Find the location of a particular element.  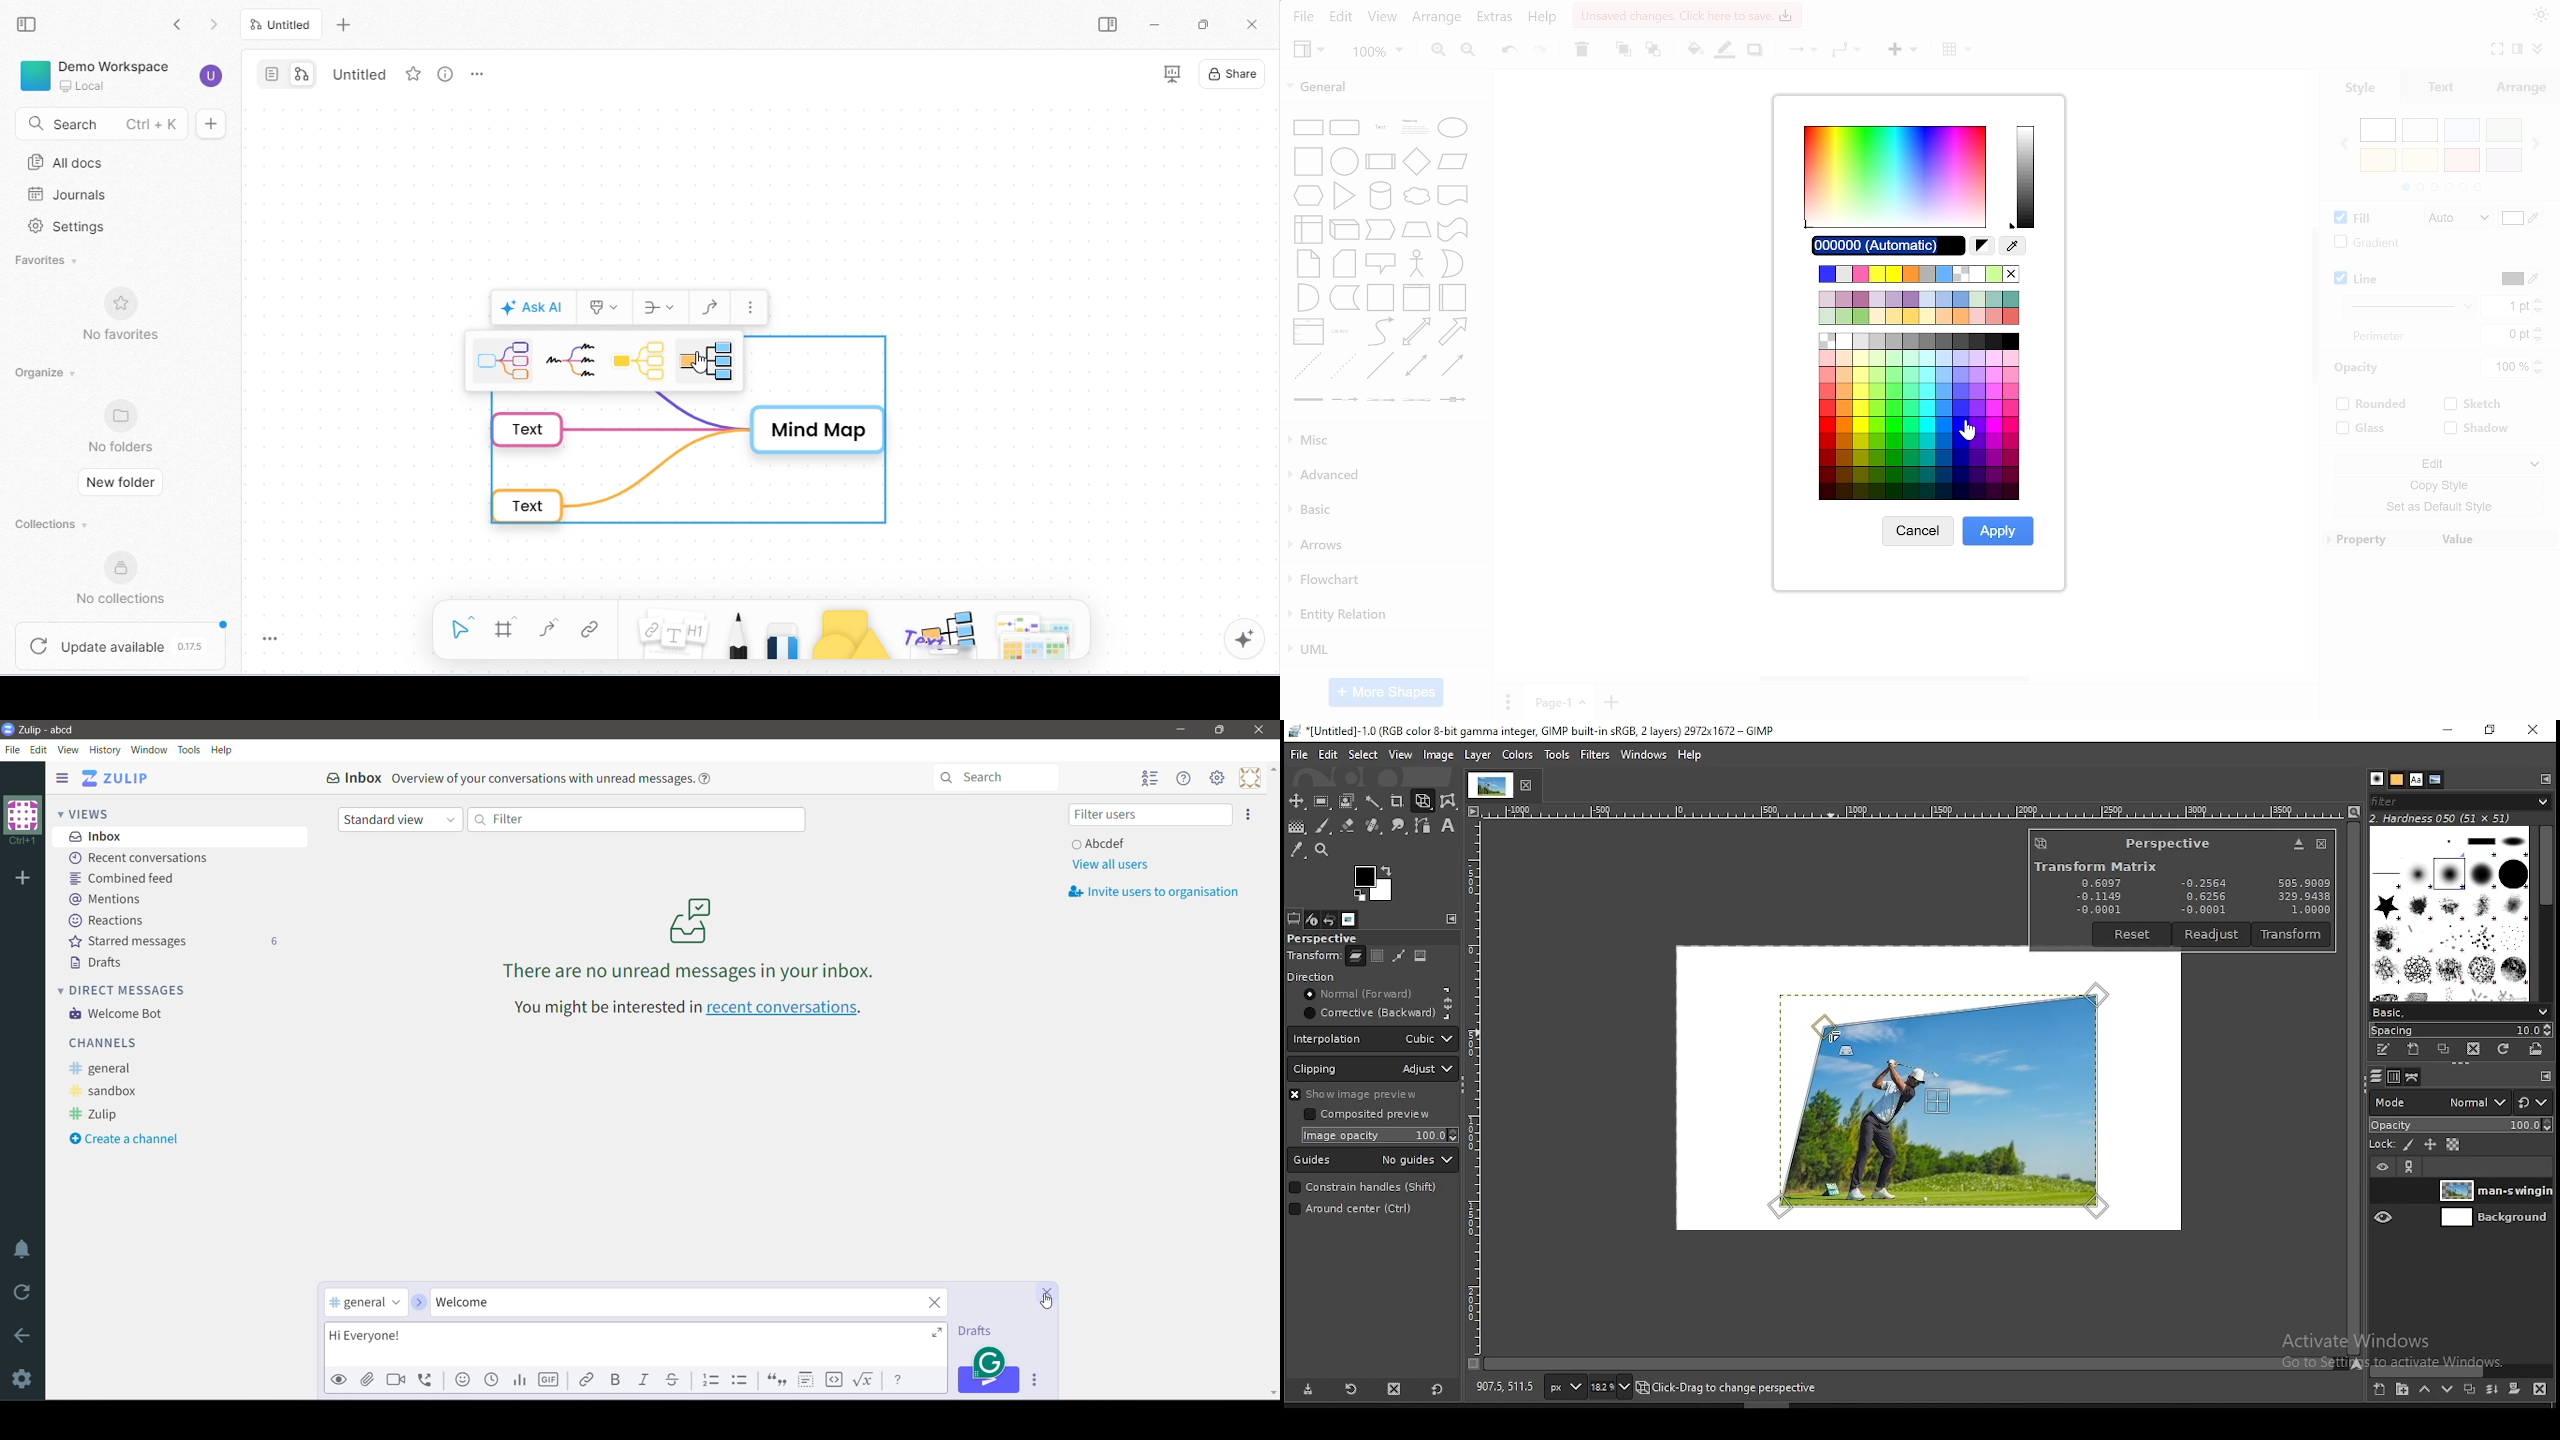

329.9438 is located at coordinates (2305, 897).